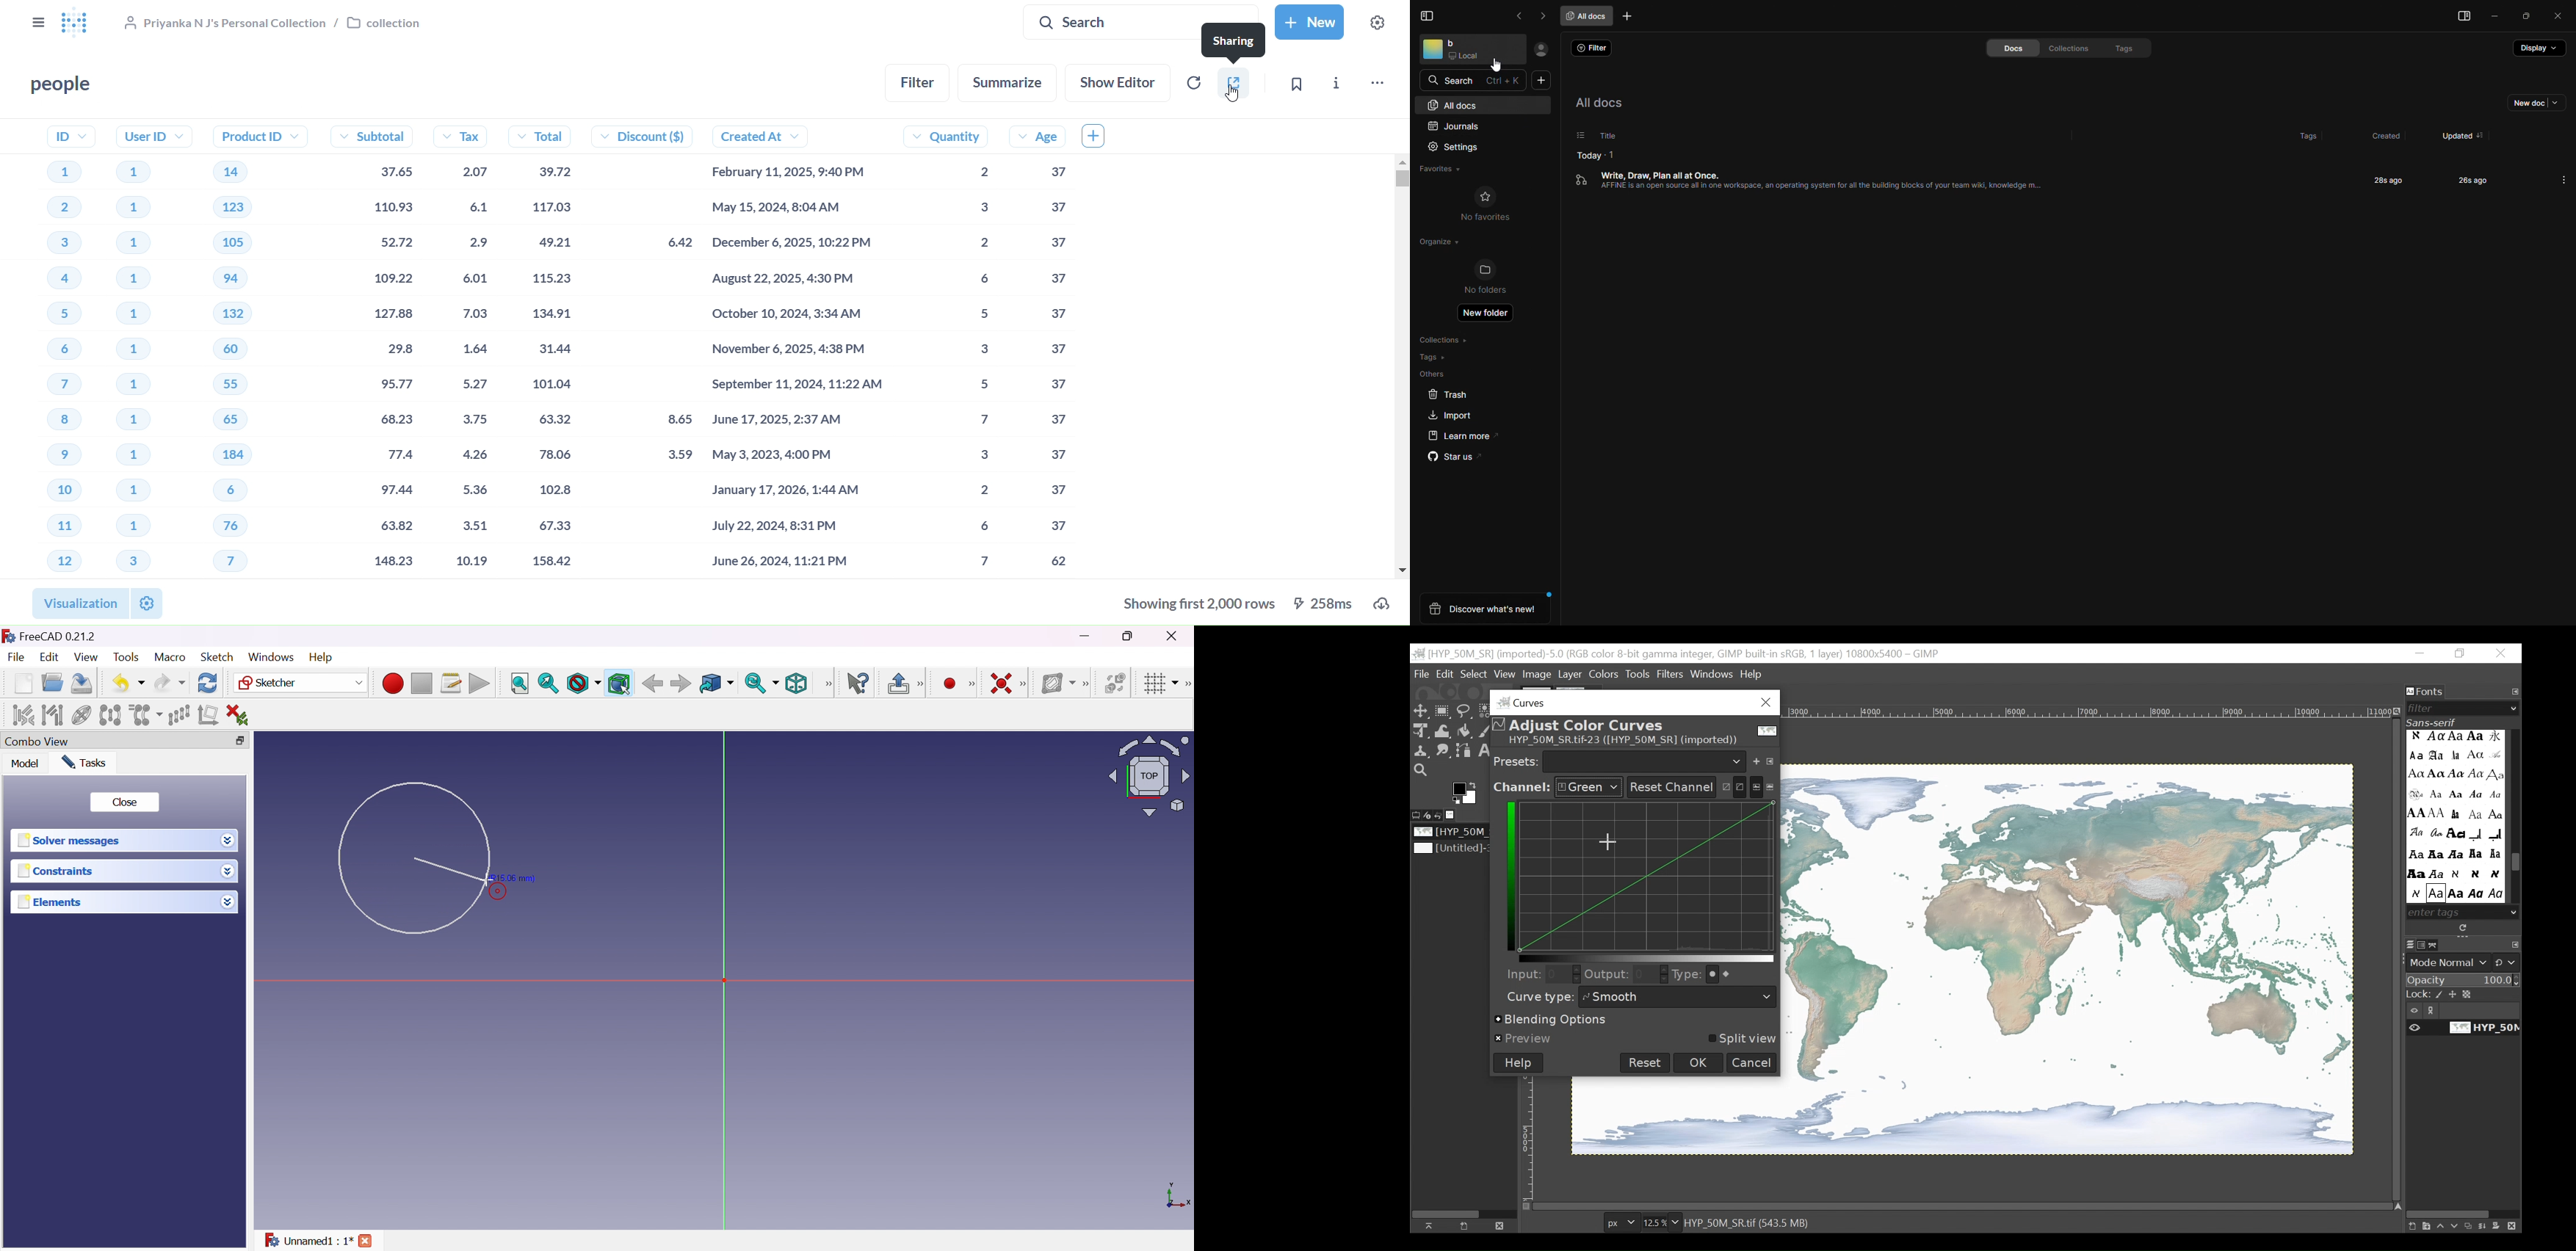 This screenshot has height=1260, width=2576. Describe the element at coordinates (1118, 683) in the screenshot. I see `Switch virtual space` at that location.